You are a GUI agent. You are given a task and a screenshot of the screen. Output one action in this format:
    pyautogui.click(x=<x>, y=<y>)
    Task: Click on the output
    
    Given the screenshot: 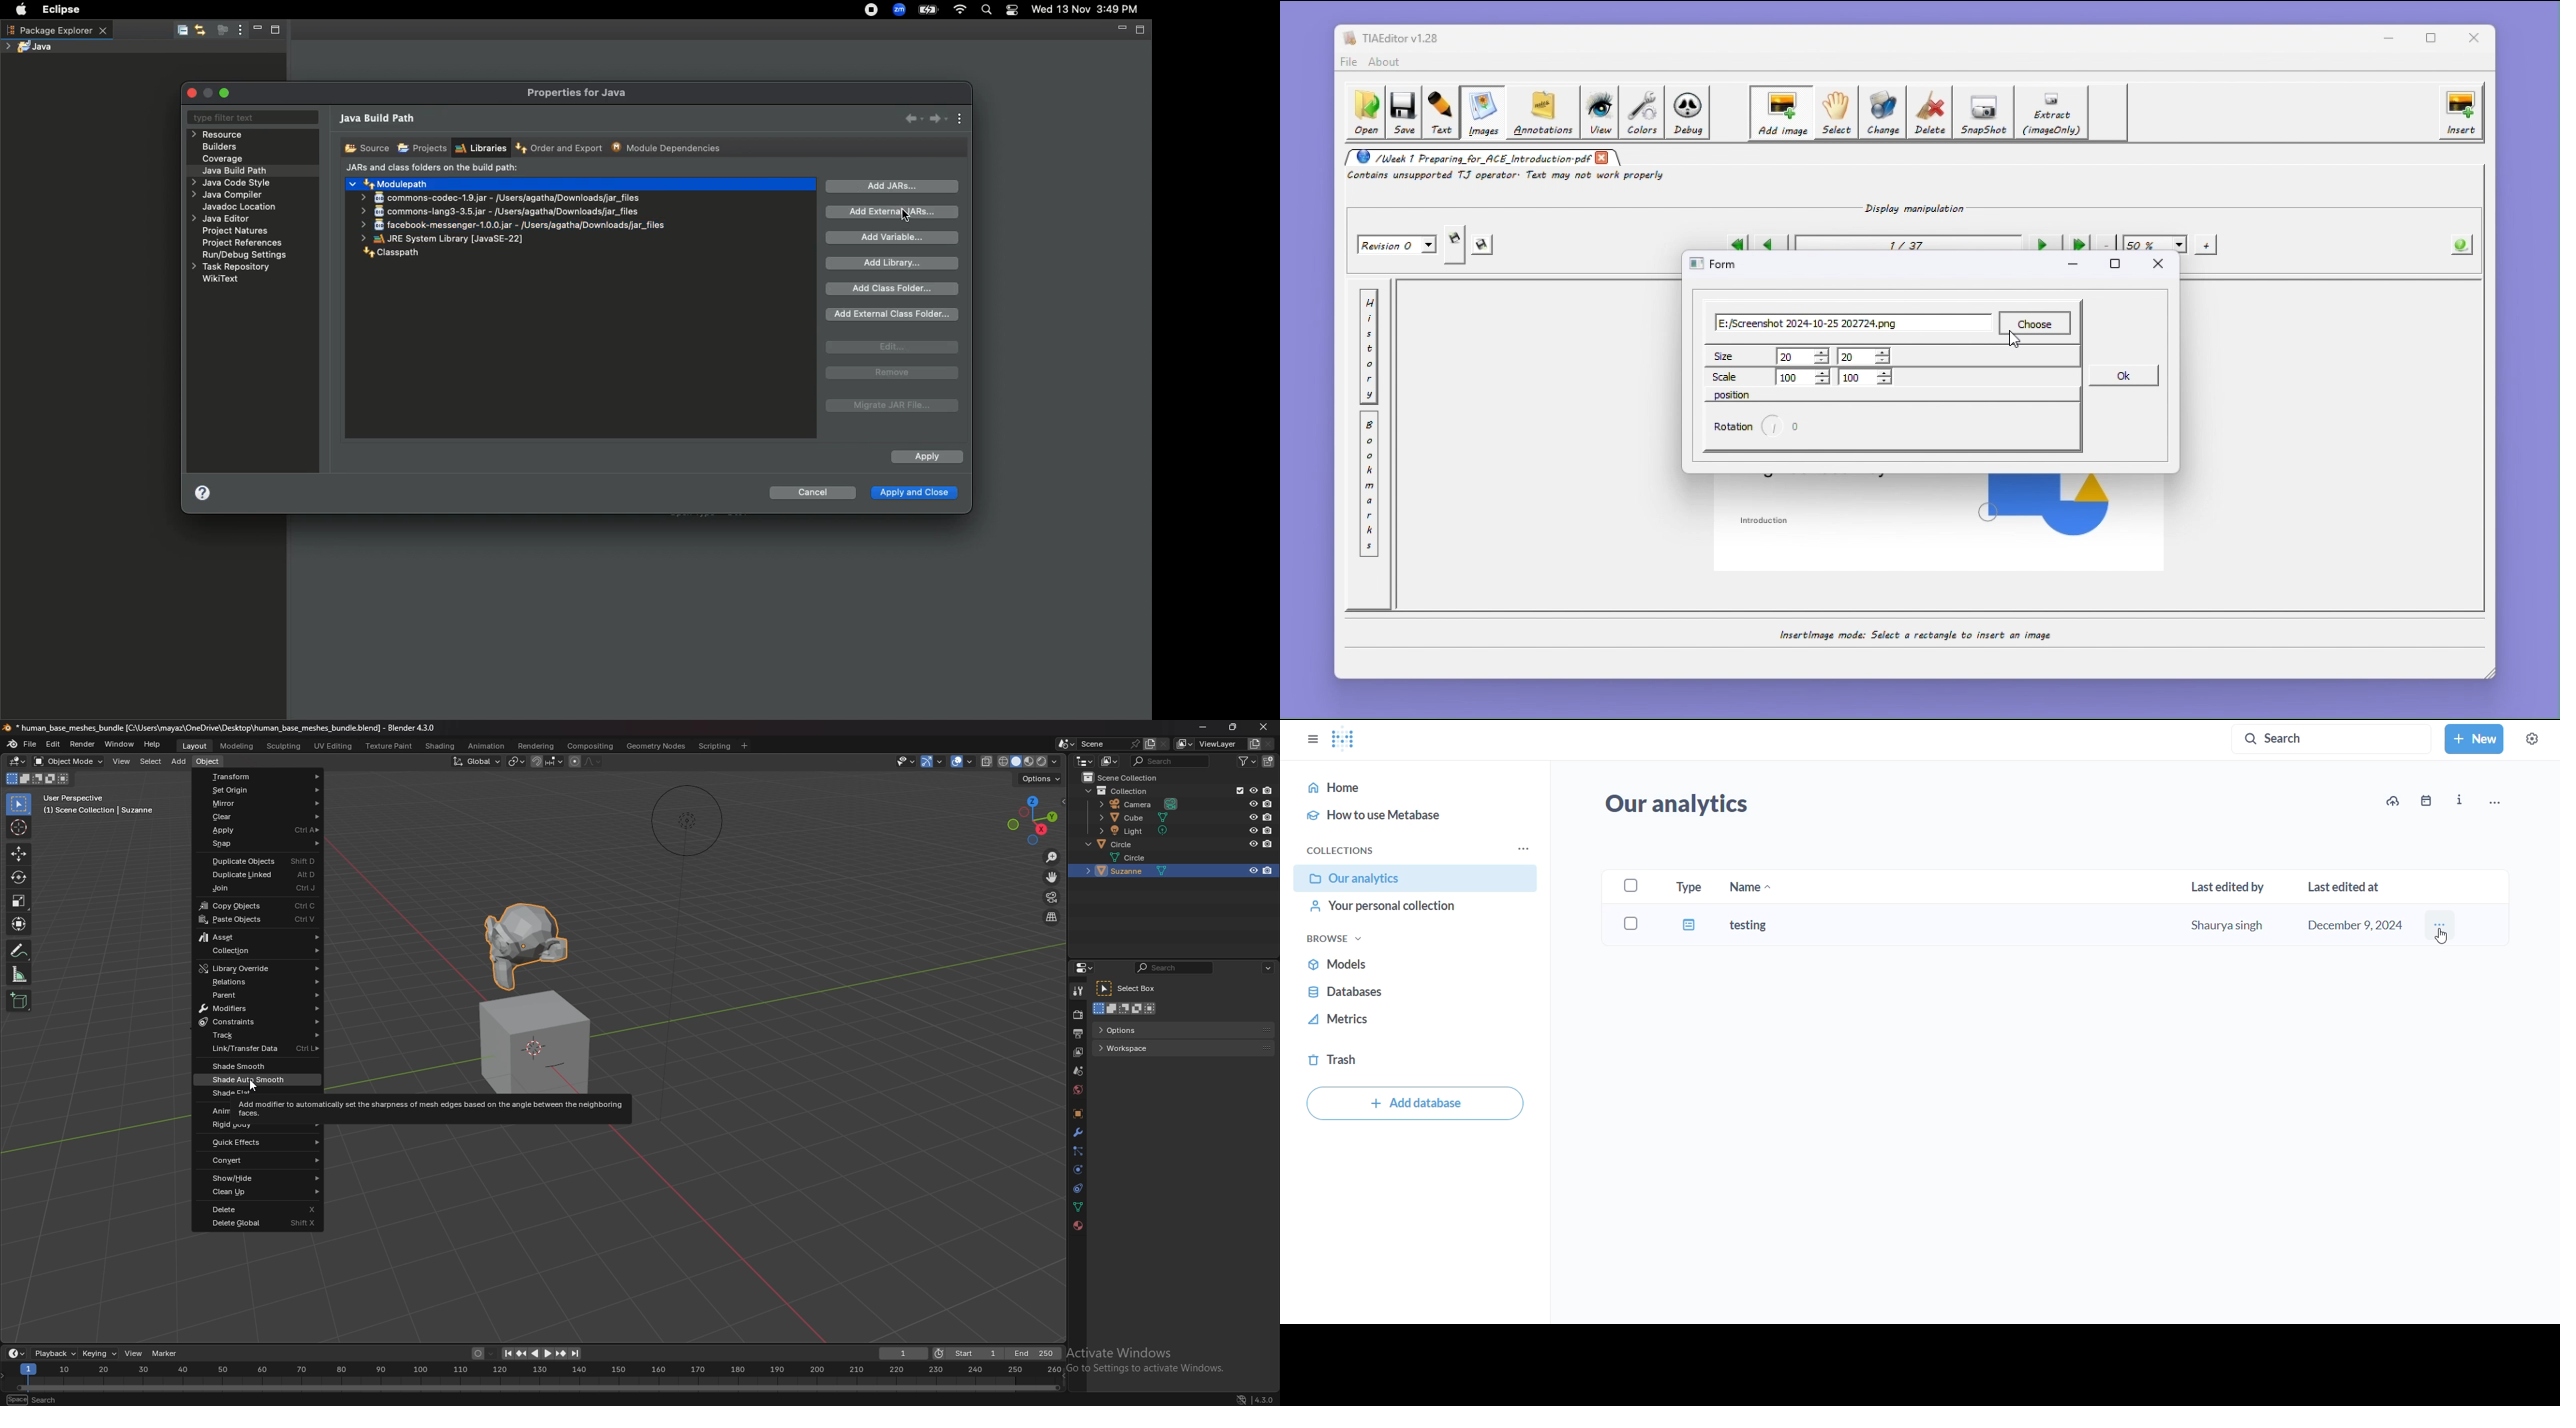 What is the action you would take?
    pyautogui.click(x=1079, y=1034)
    